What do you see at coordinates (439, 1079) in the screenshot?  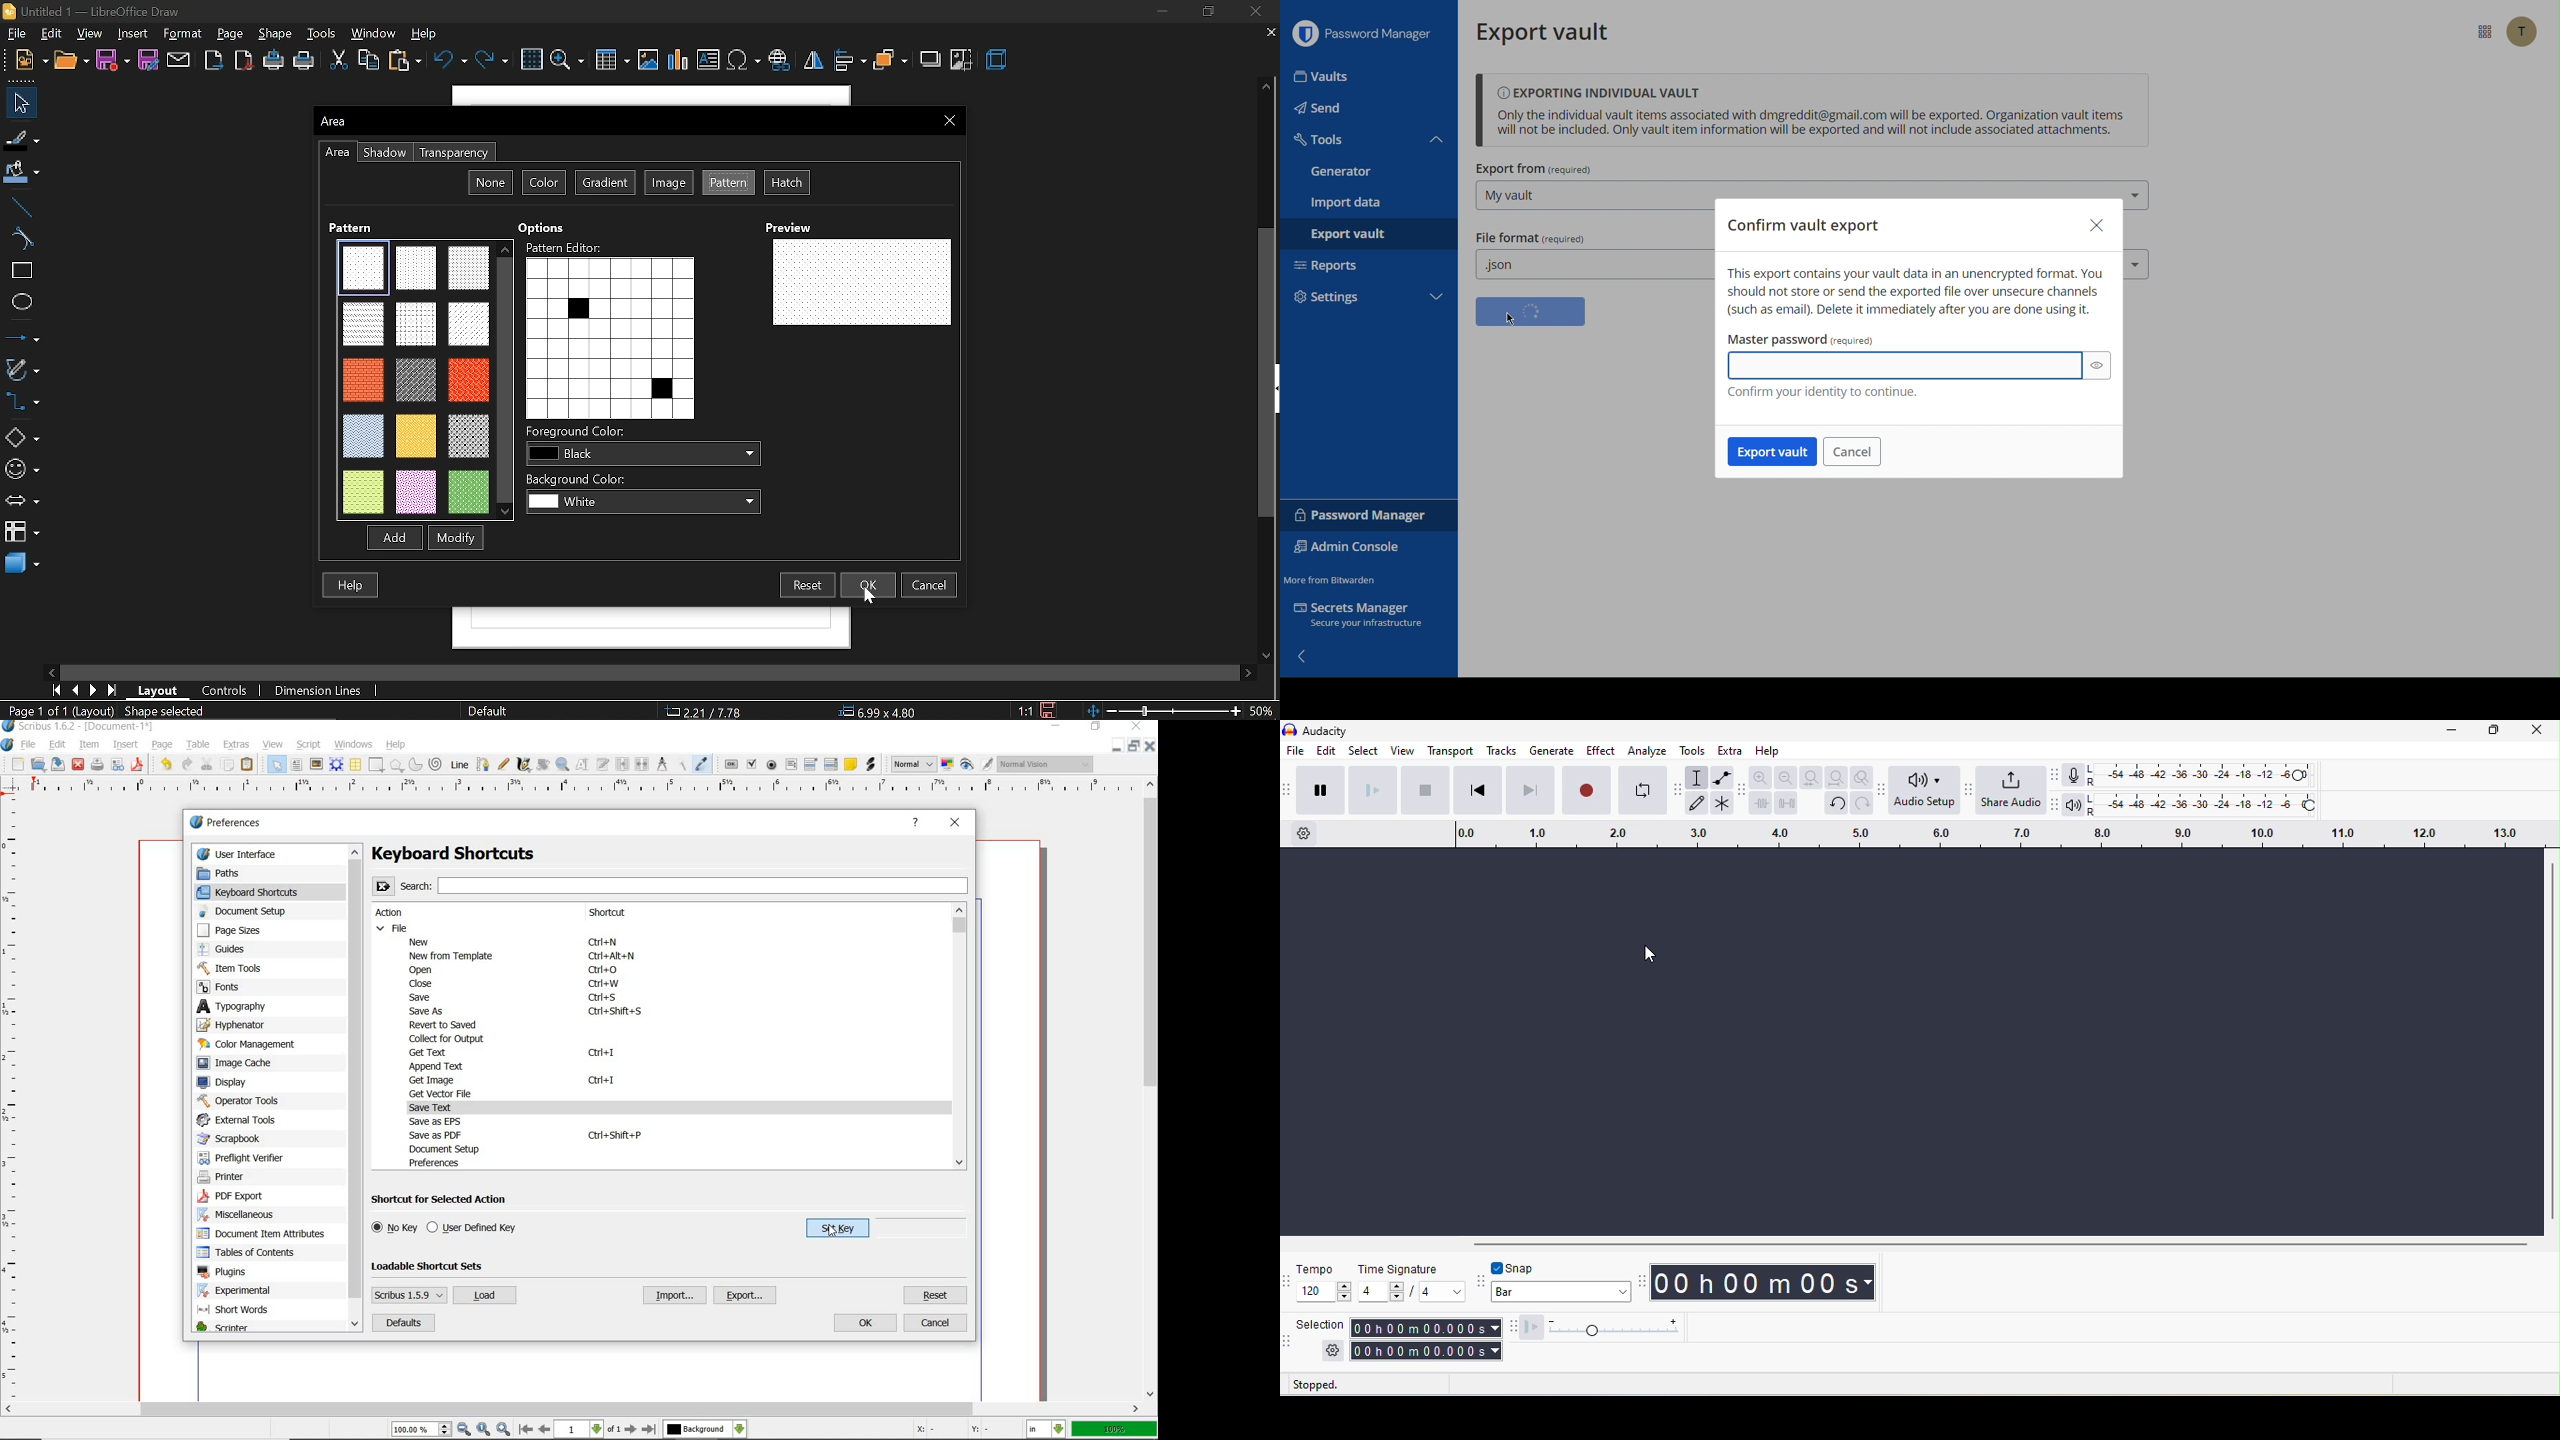 I see `Get image` at bounding box center [439, 1079].